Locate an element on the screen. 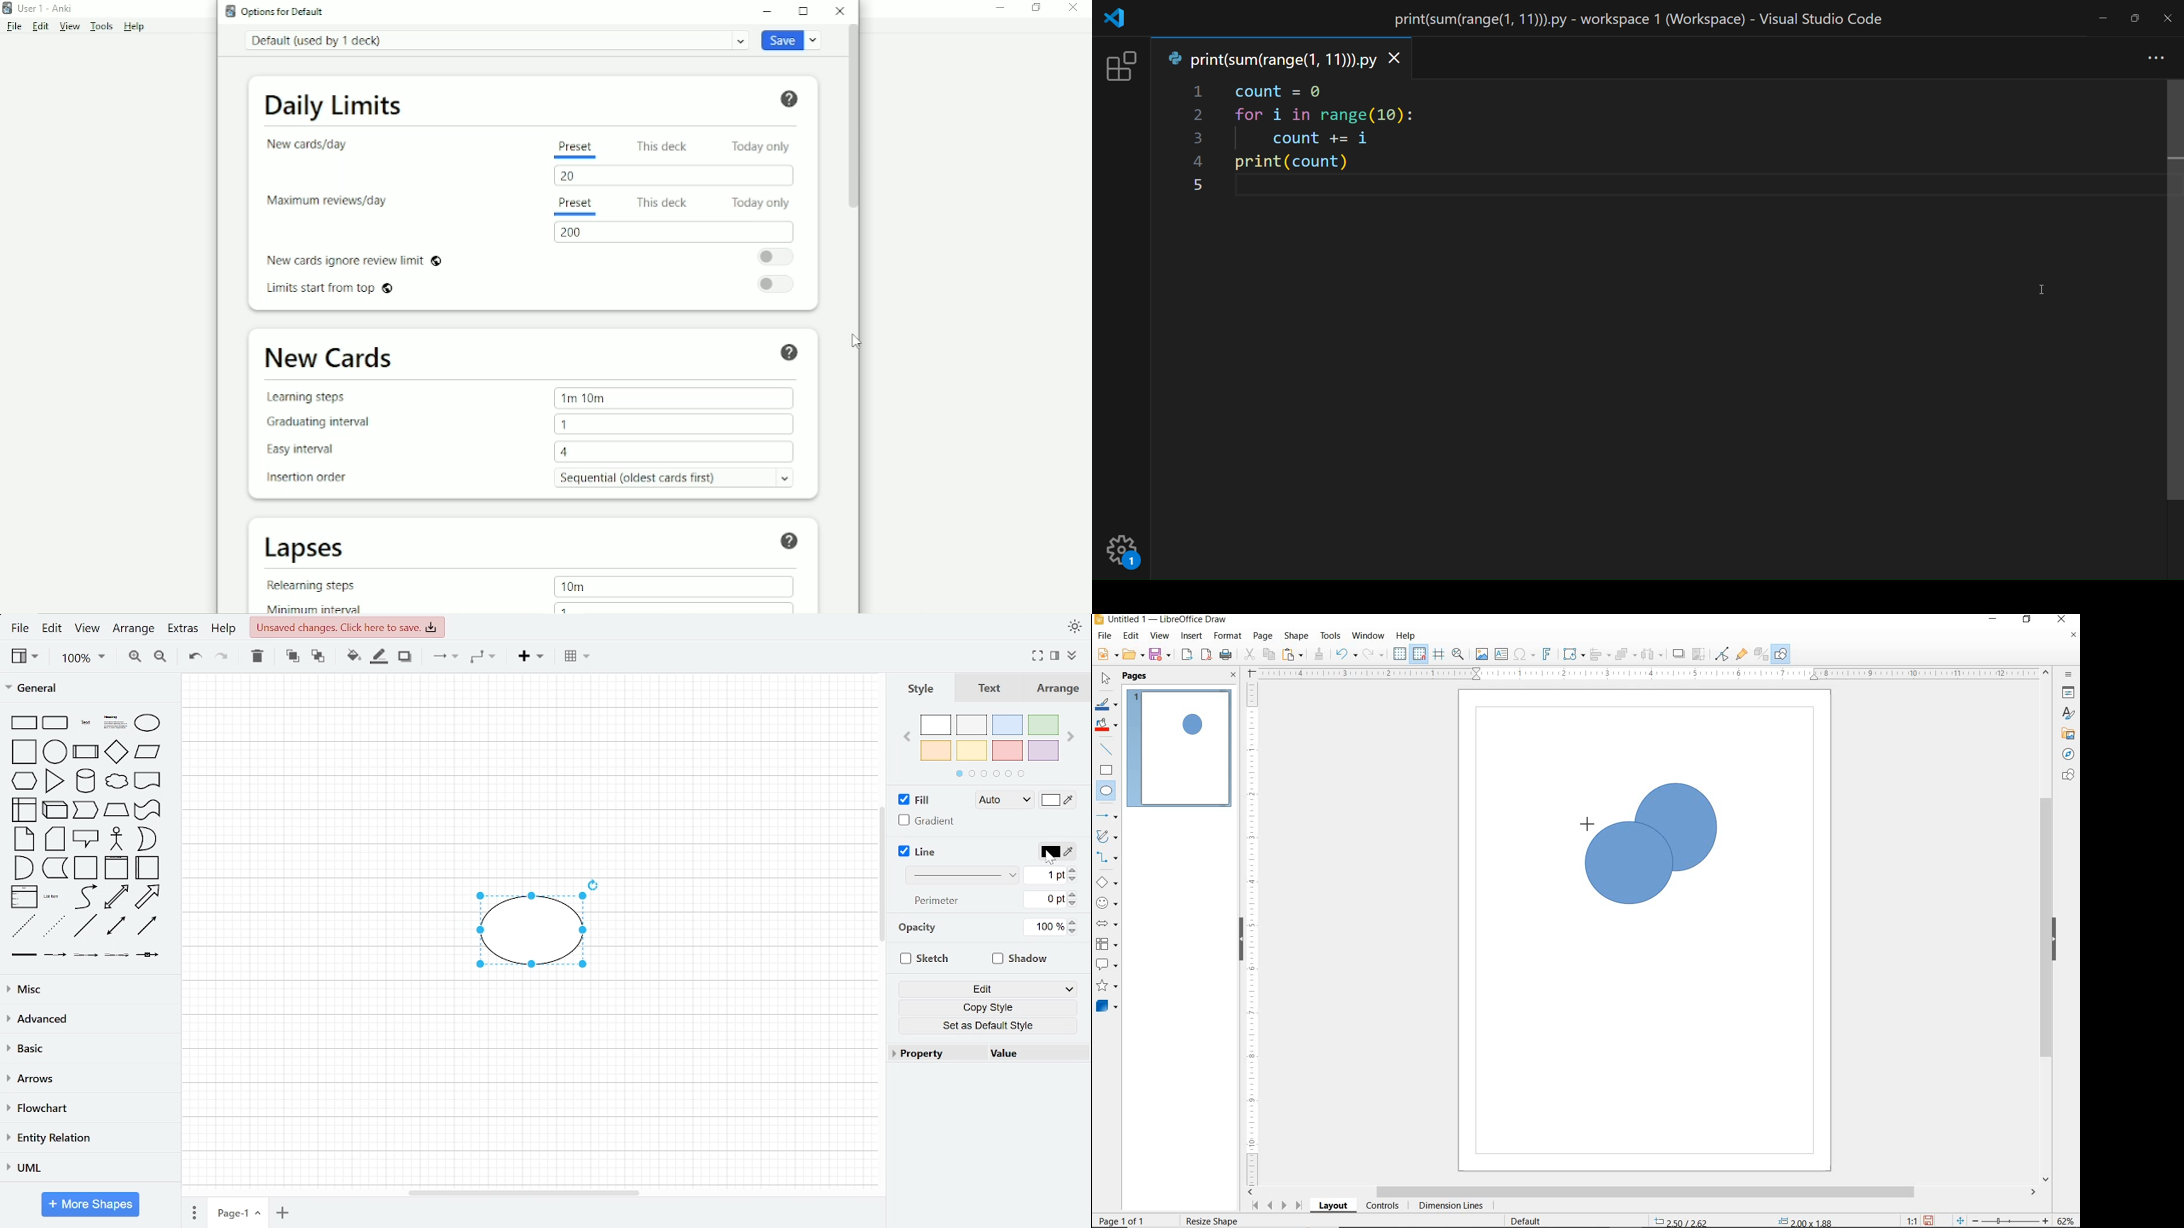 The width and height of the screenshot is (2184, 1232). CROP IMAGE is located at coordinates (1698, 654).